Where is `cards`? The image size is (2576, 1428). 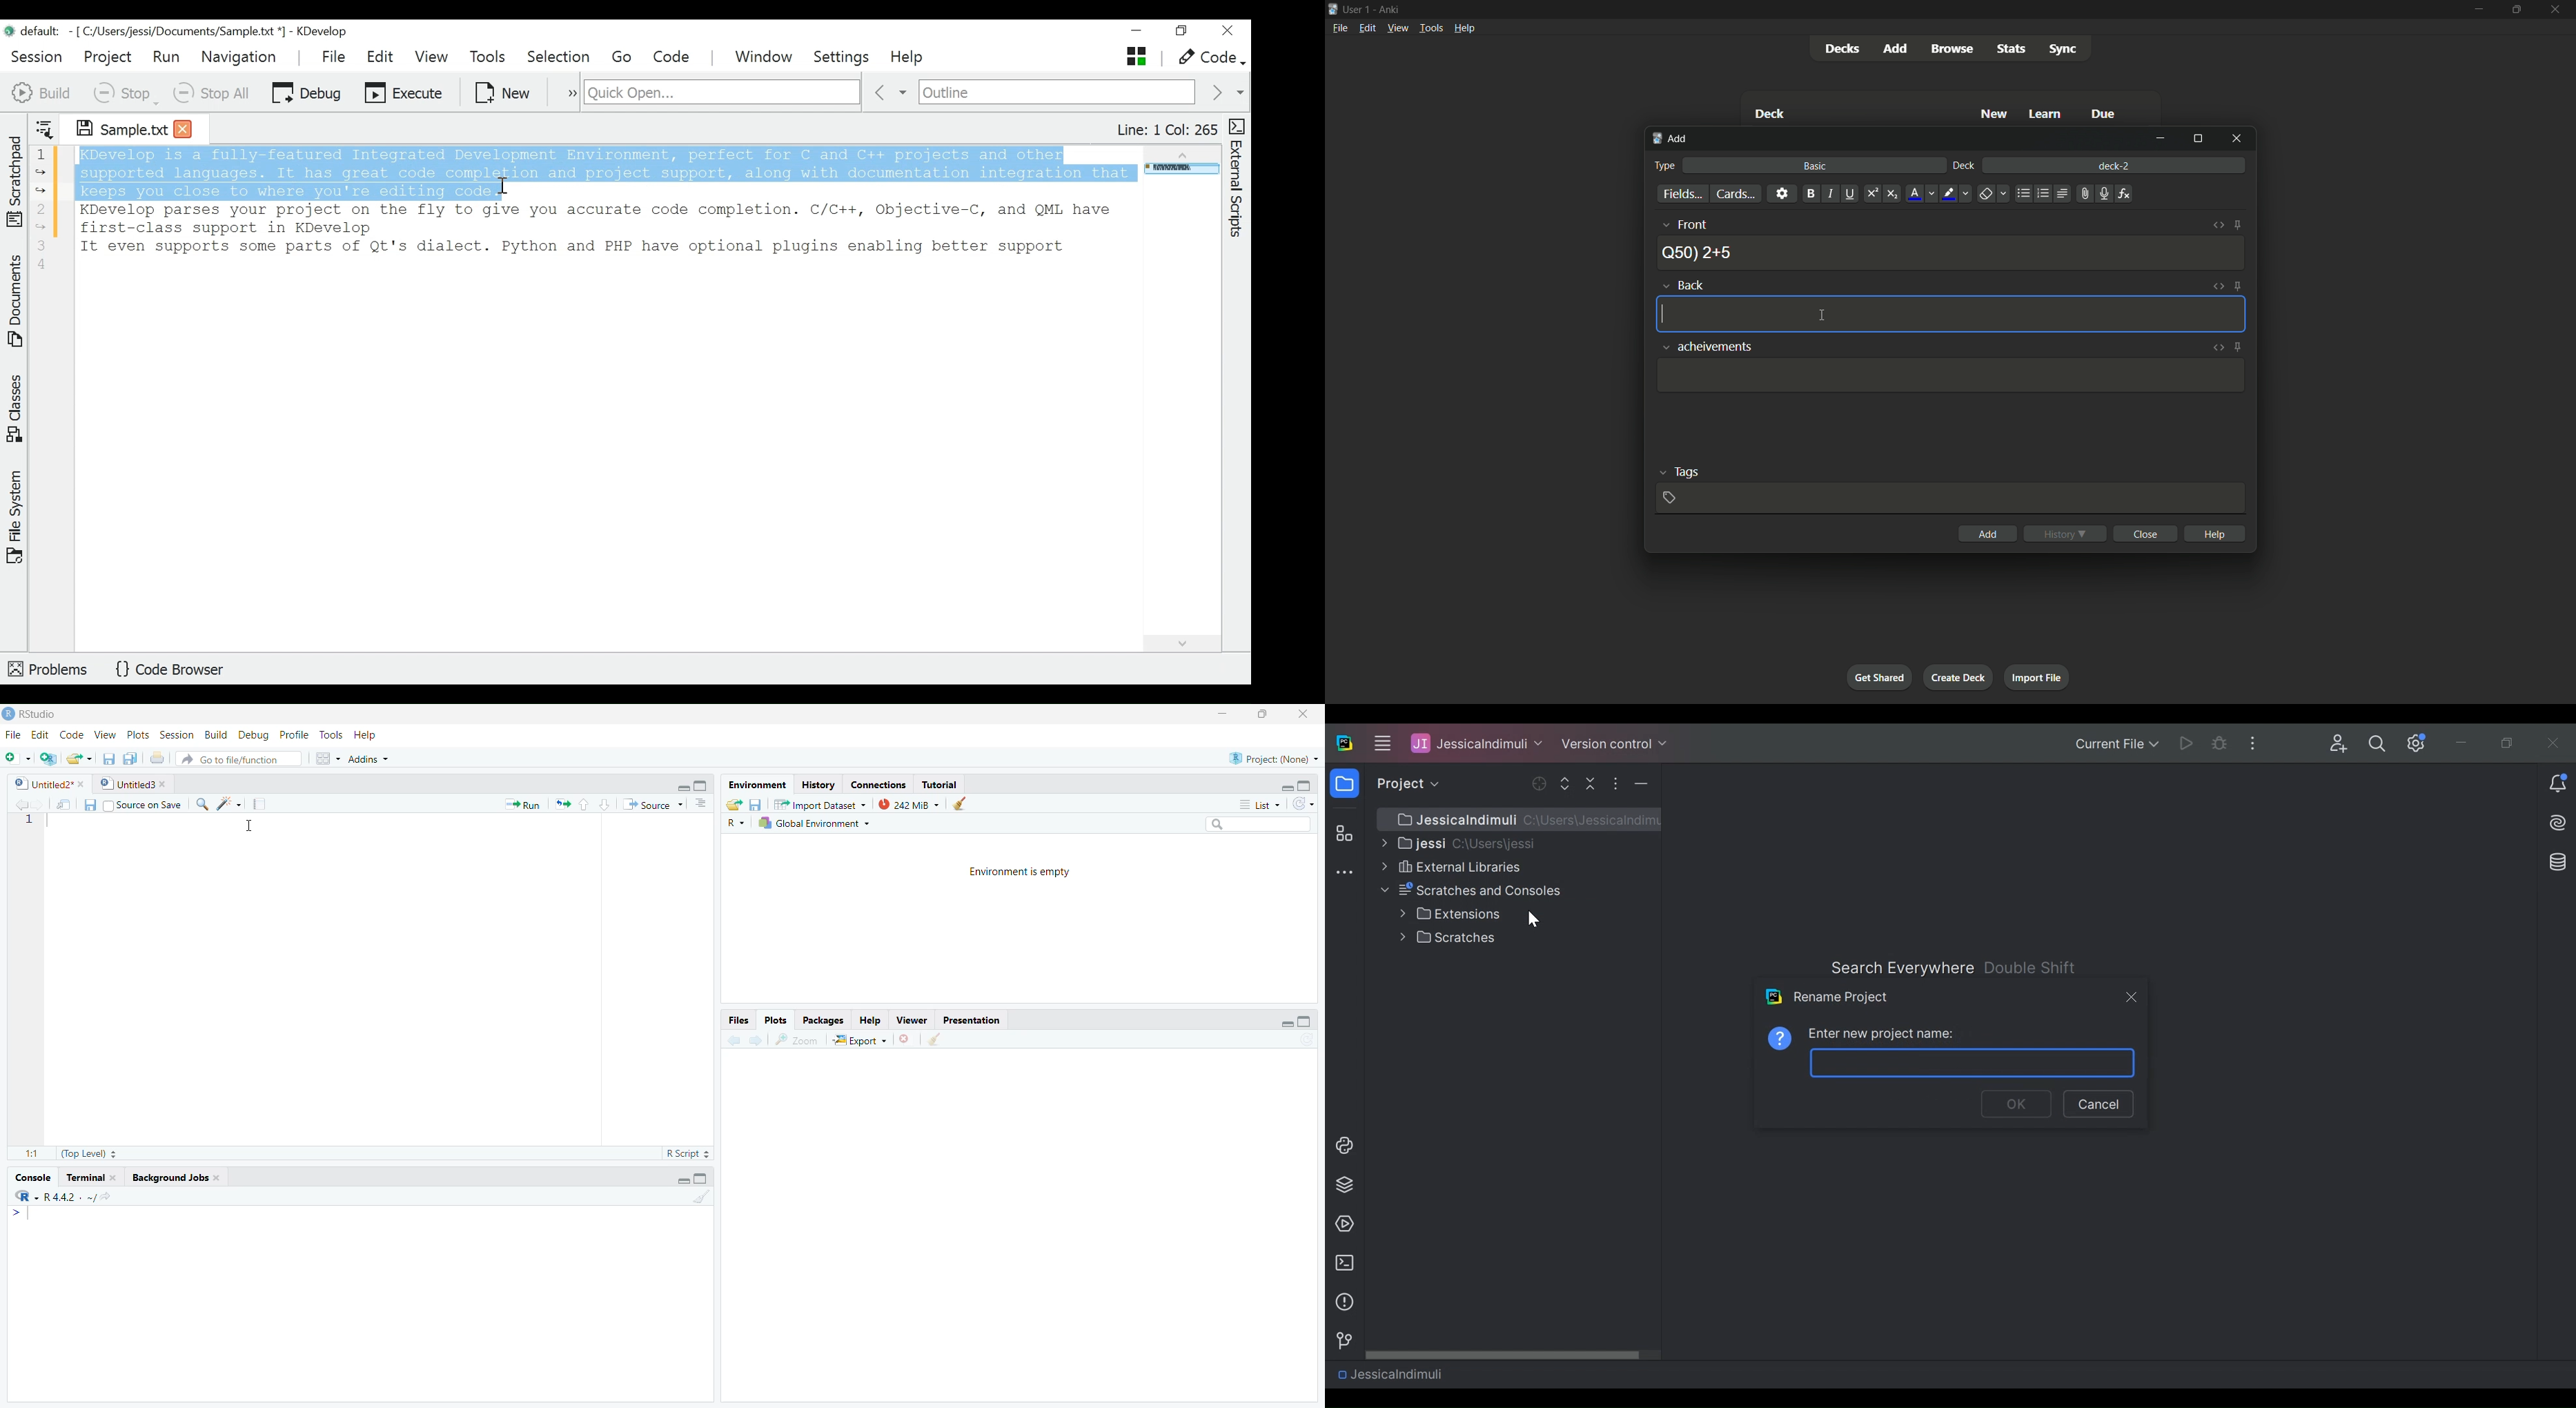 cards is located at coordinates (1737, 194).